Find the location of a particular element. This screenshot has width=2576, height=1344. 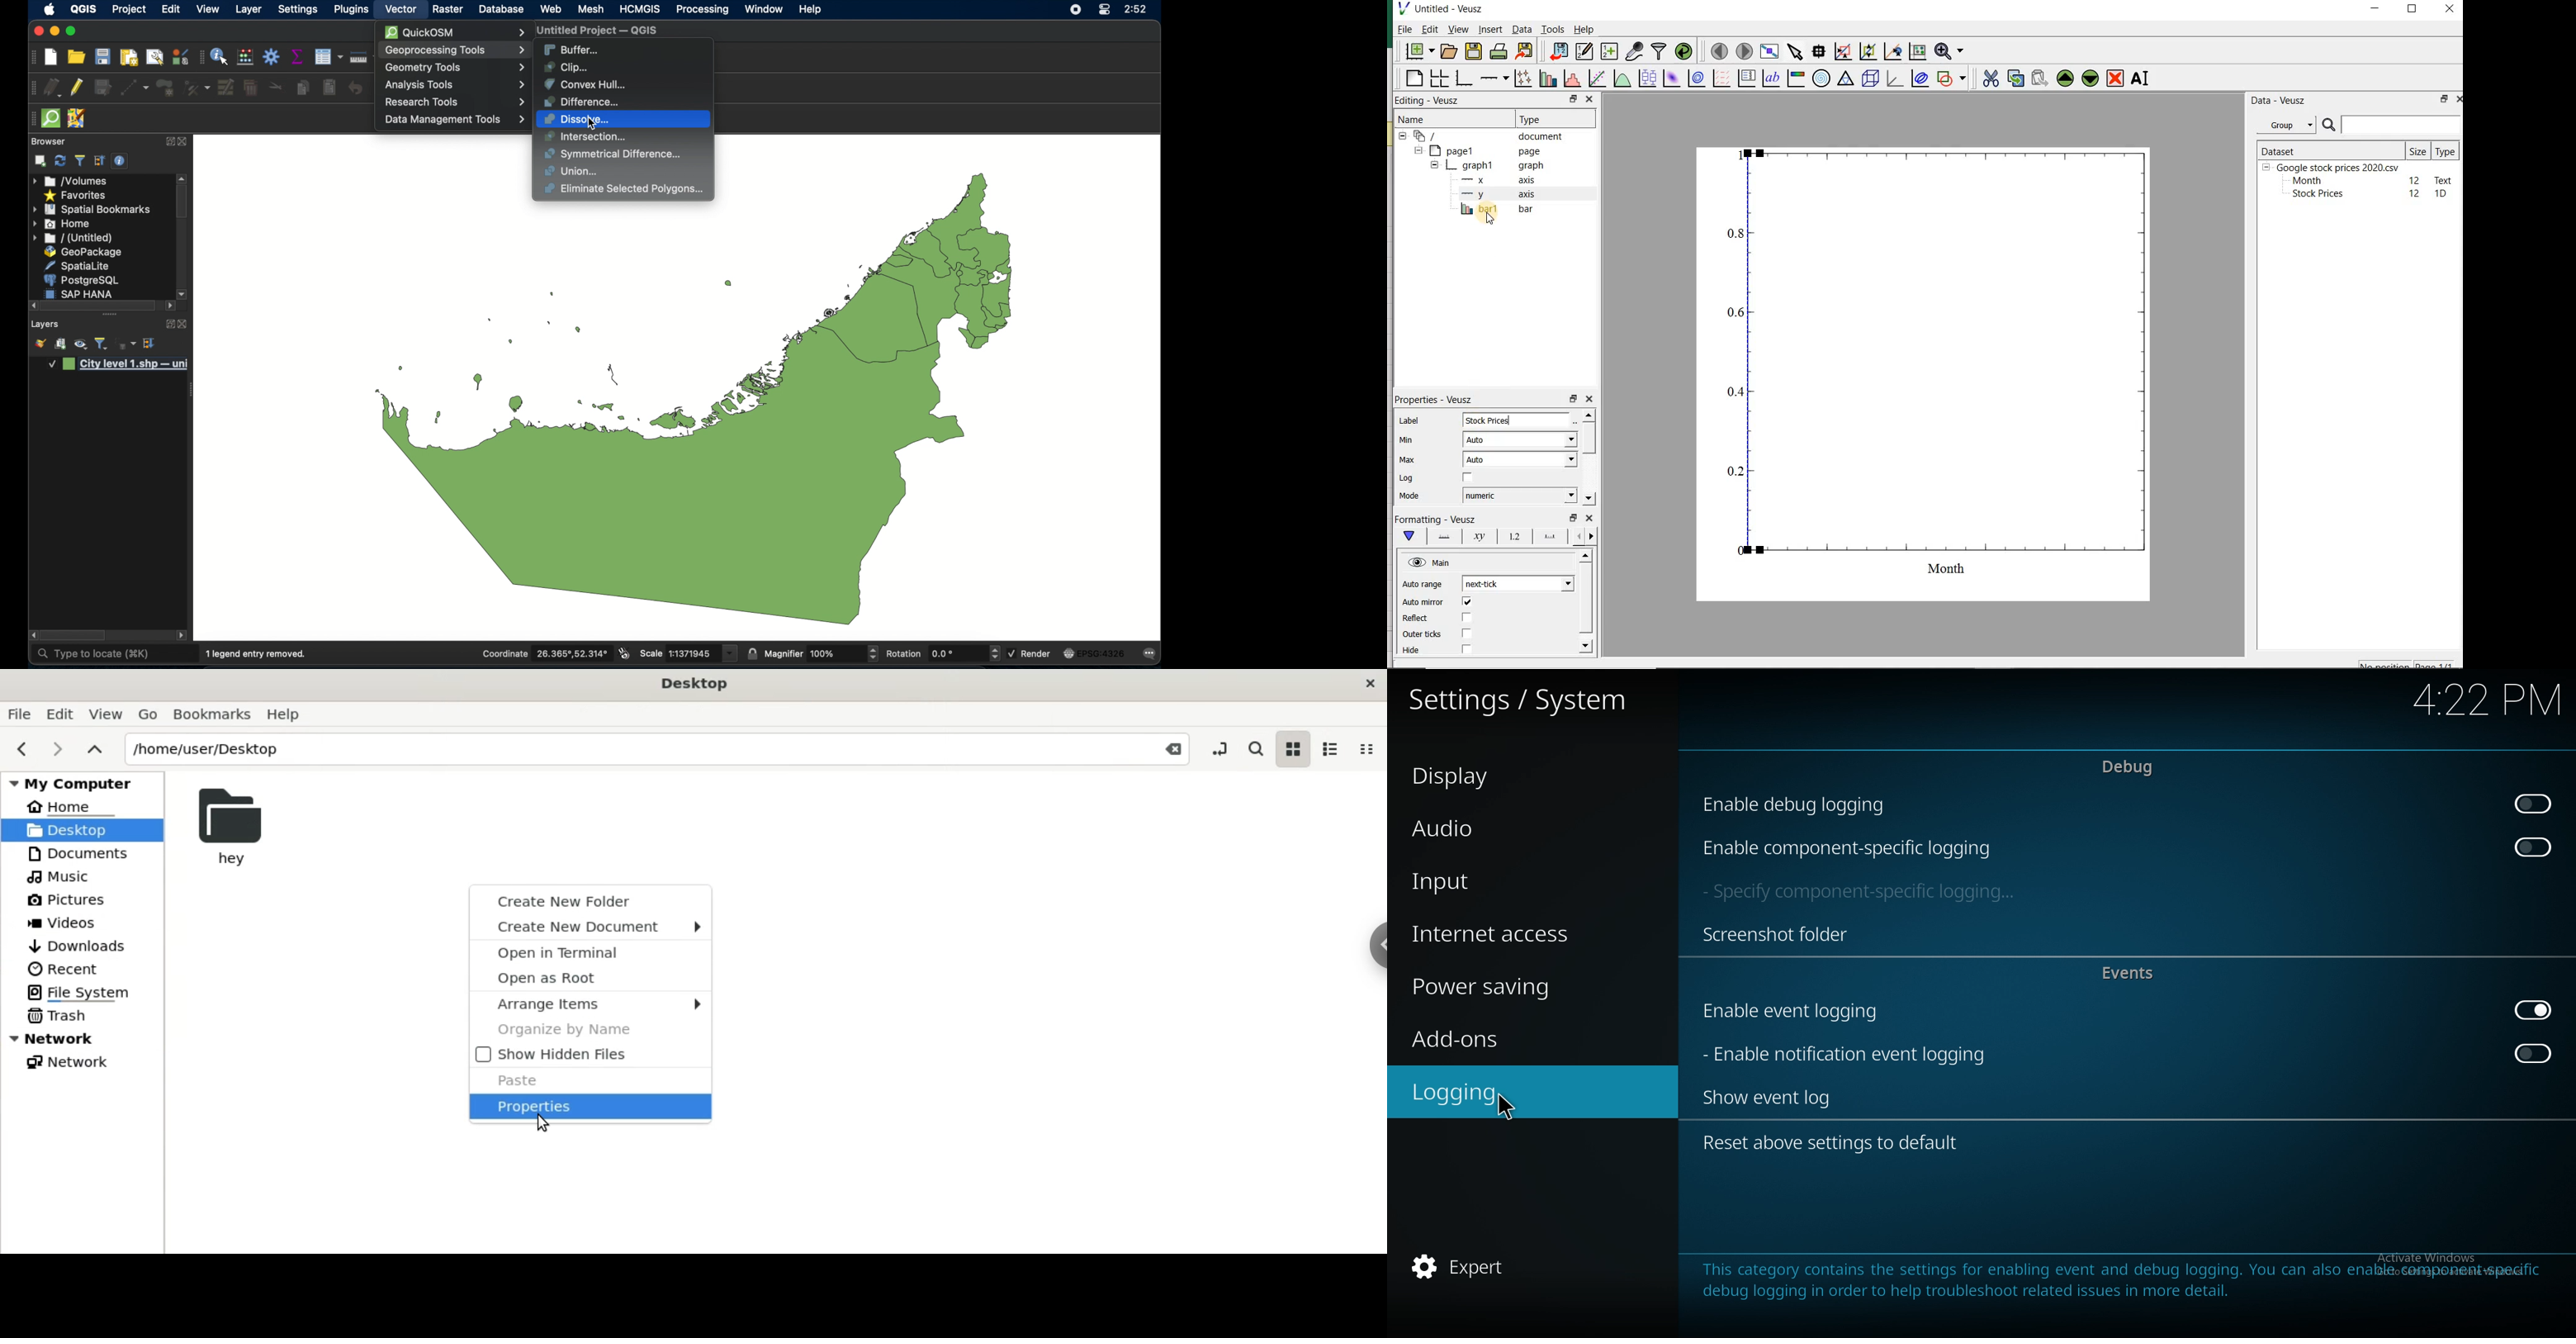

File is located at coordinates (1401, 31).